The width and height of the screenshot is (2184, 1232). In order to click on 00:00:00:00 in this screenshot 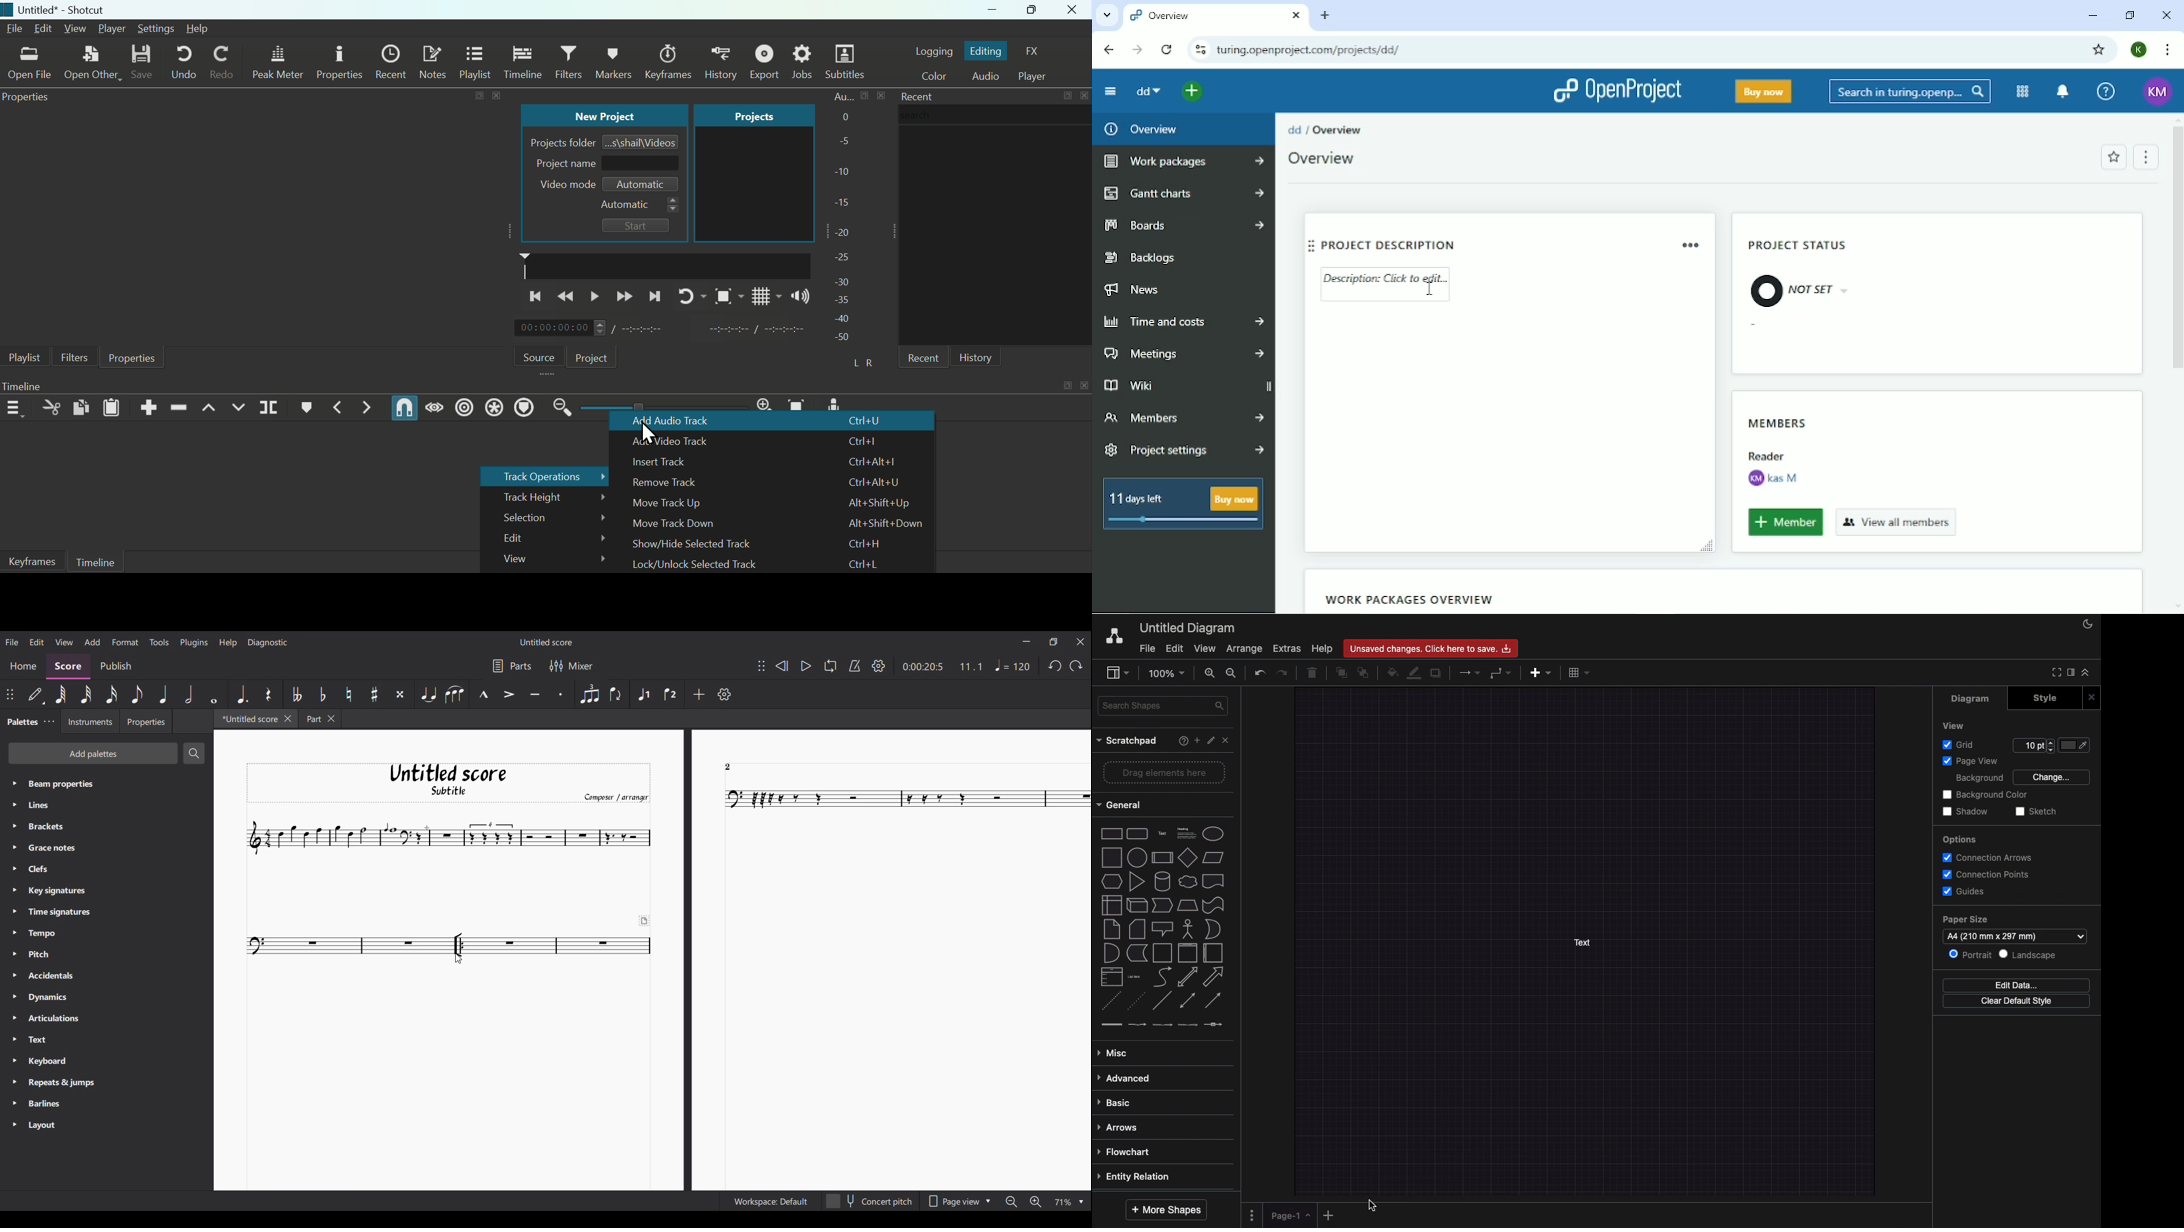, I will do `click(560, 328)`.